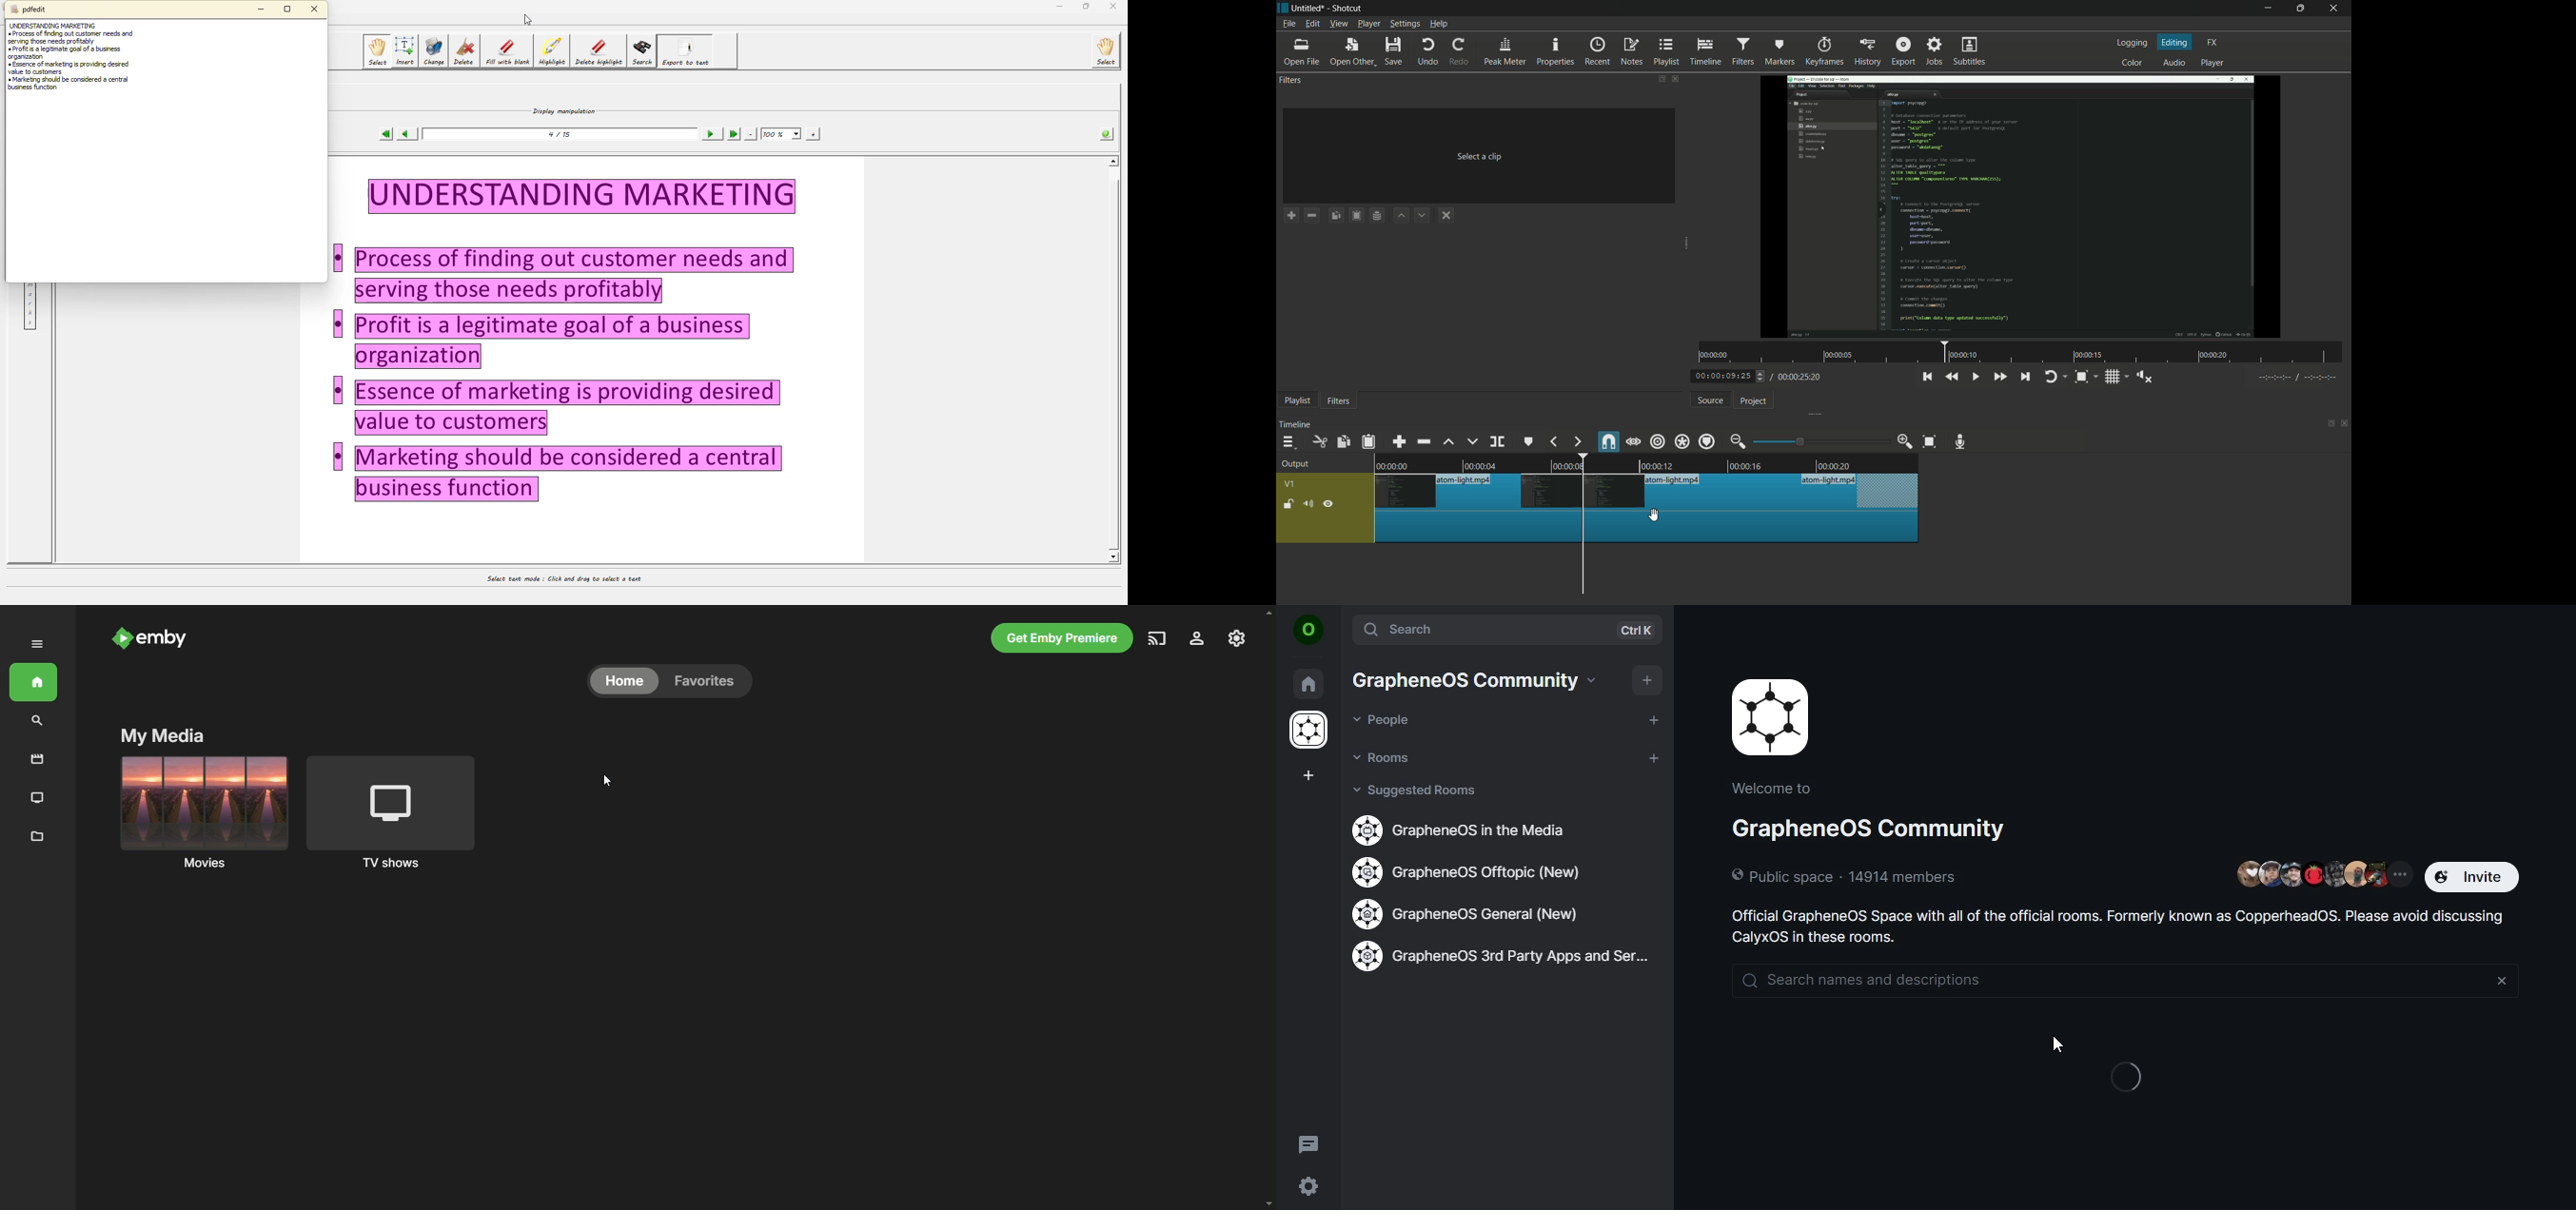  What do you see at coordinates (1974, 375) in the screenshot?
I see `toggle play or pause` at bounding box center [1974, 375].